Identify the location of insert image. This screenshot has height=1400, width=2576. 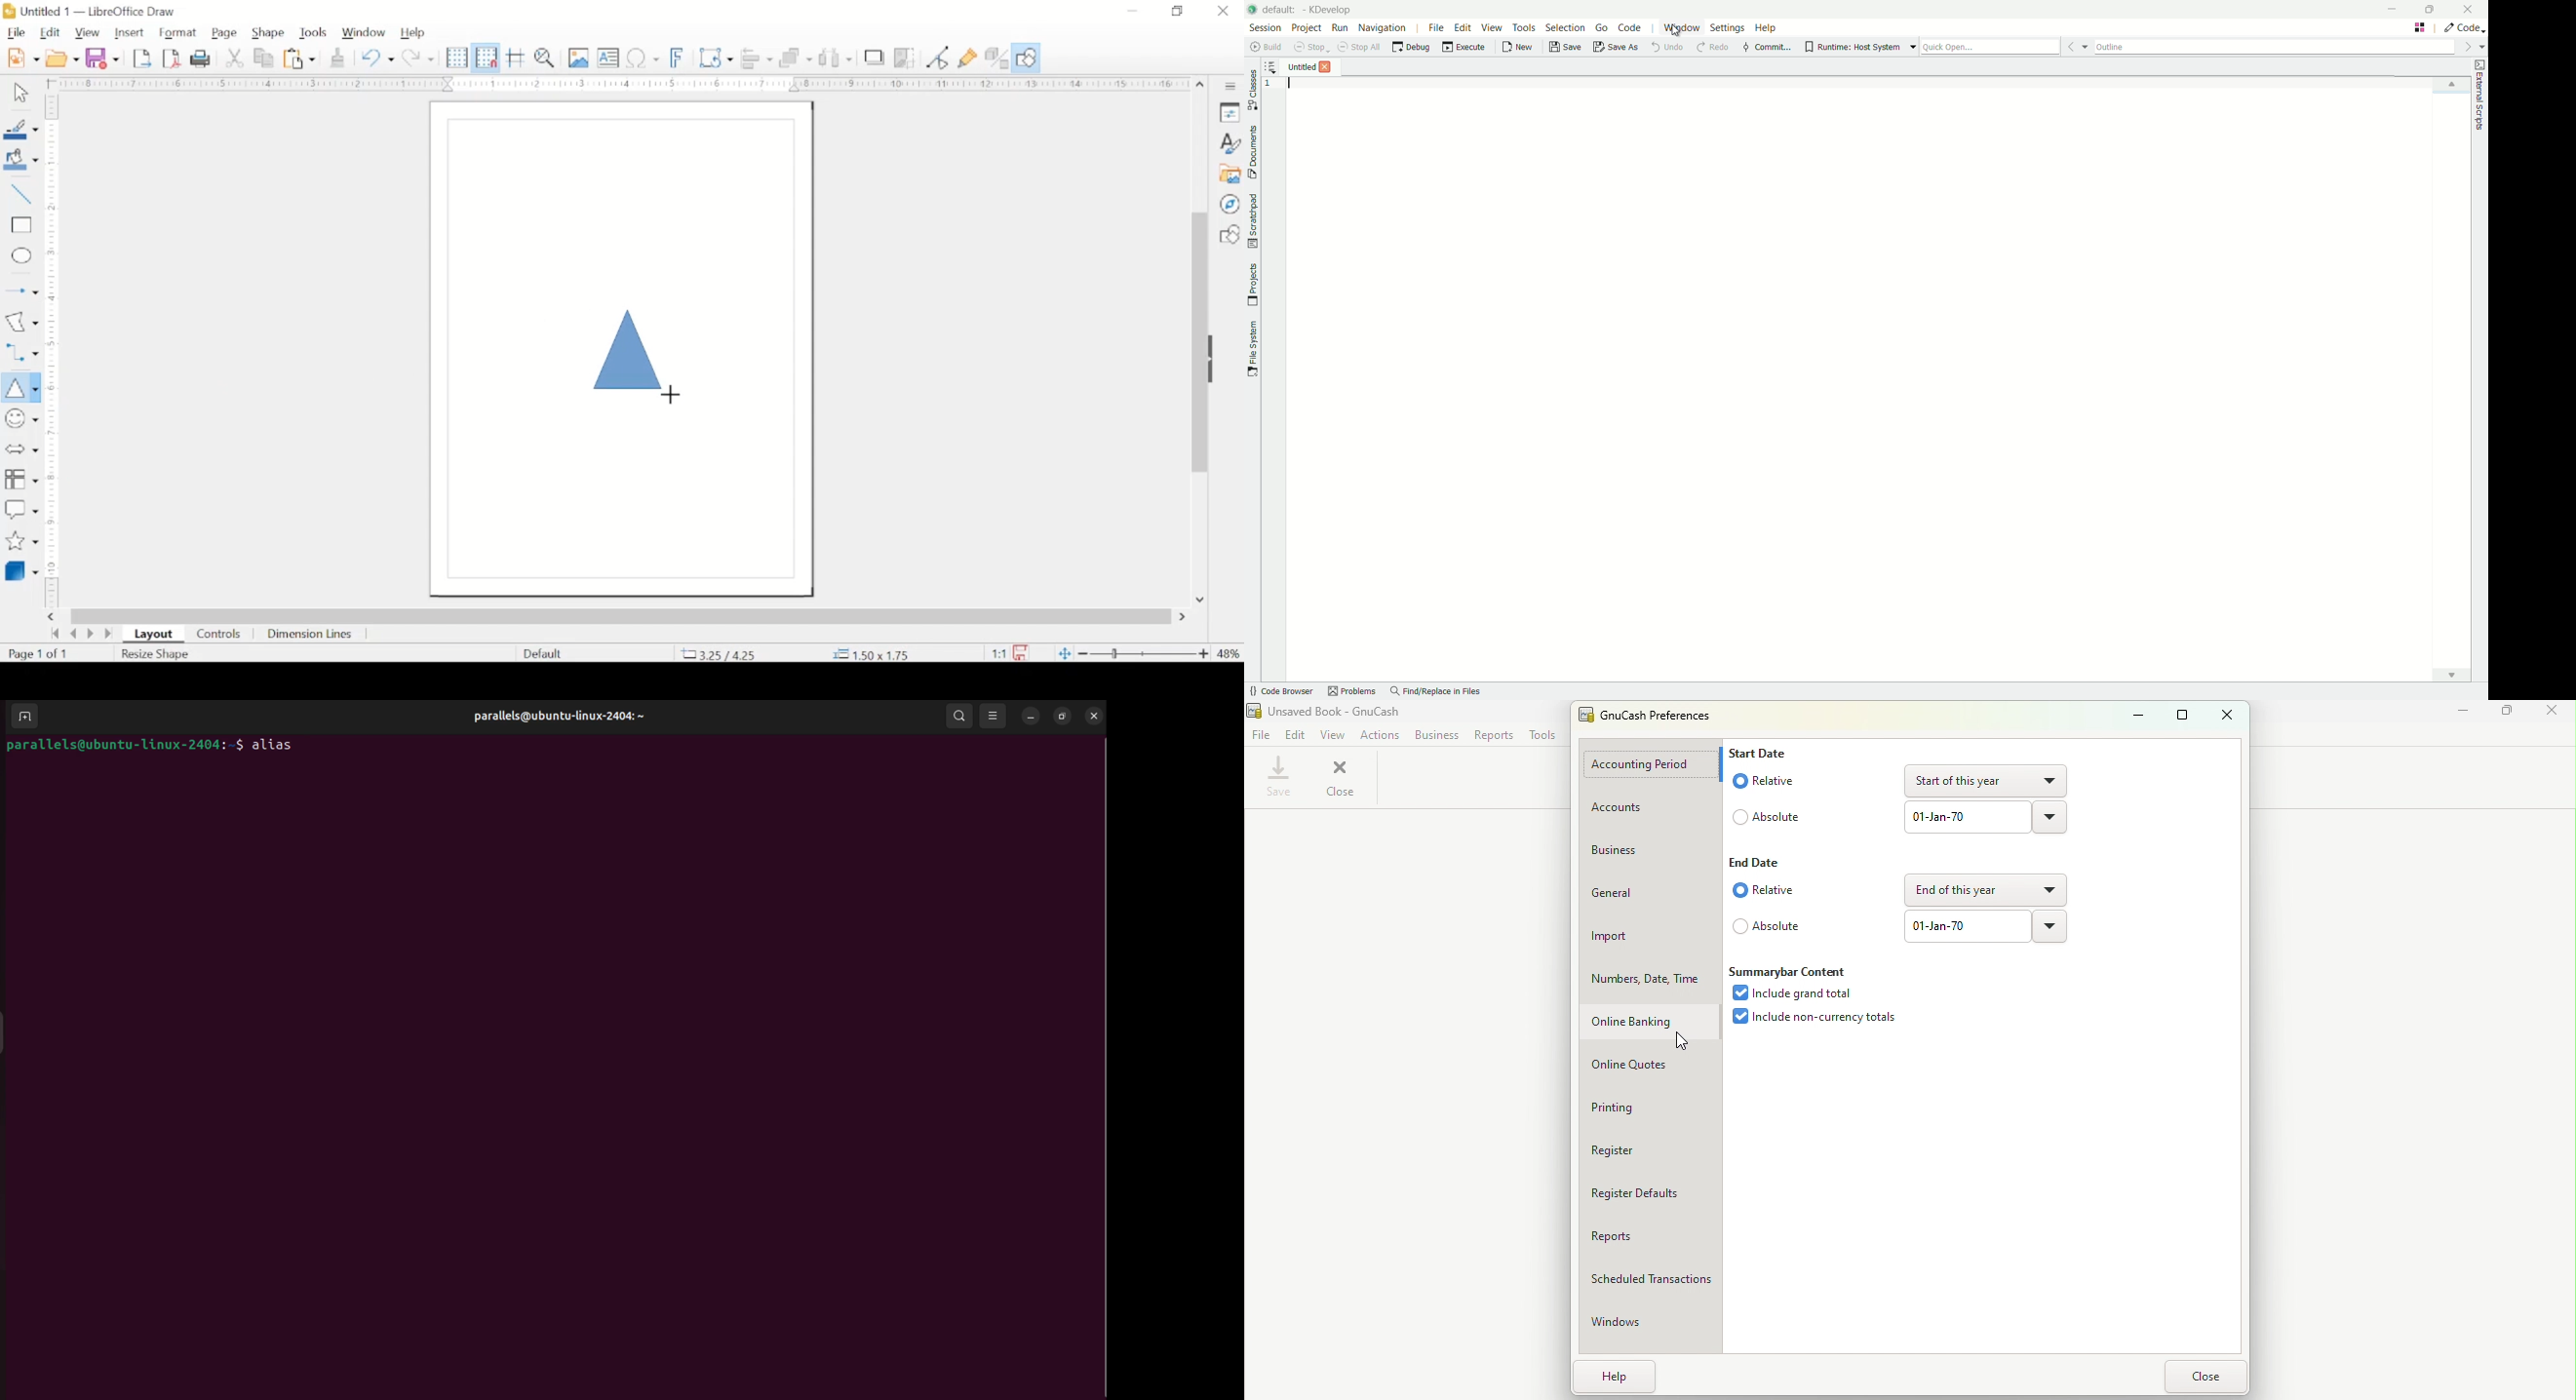
(579, 58).